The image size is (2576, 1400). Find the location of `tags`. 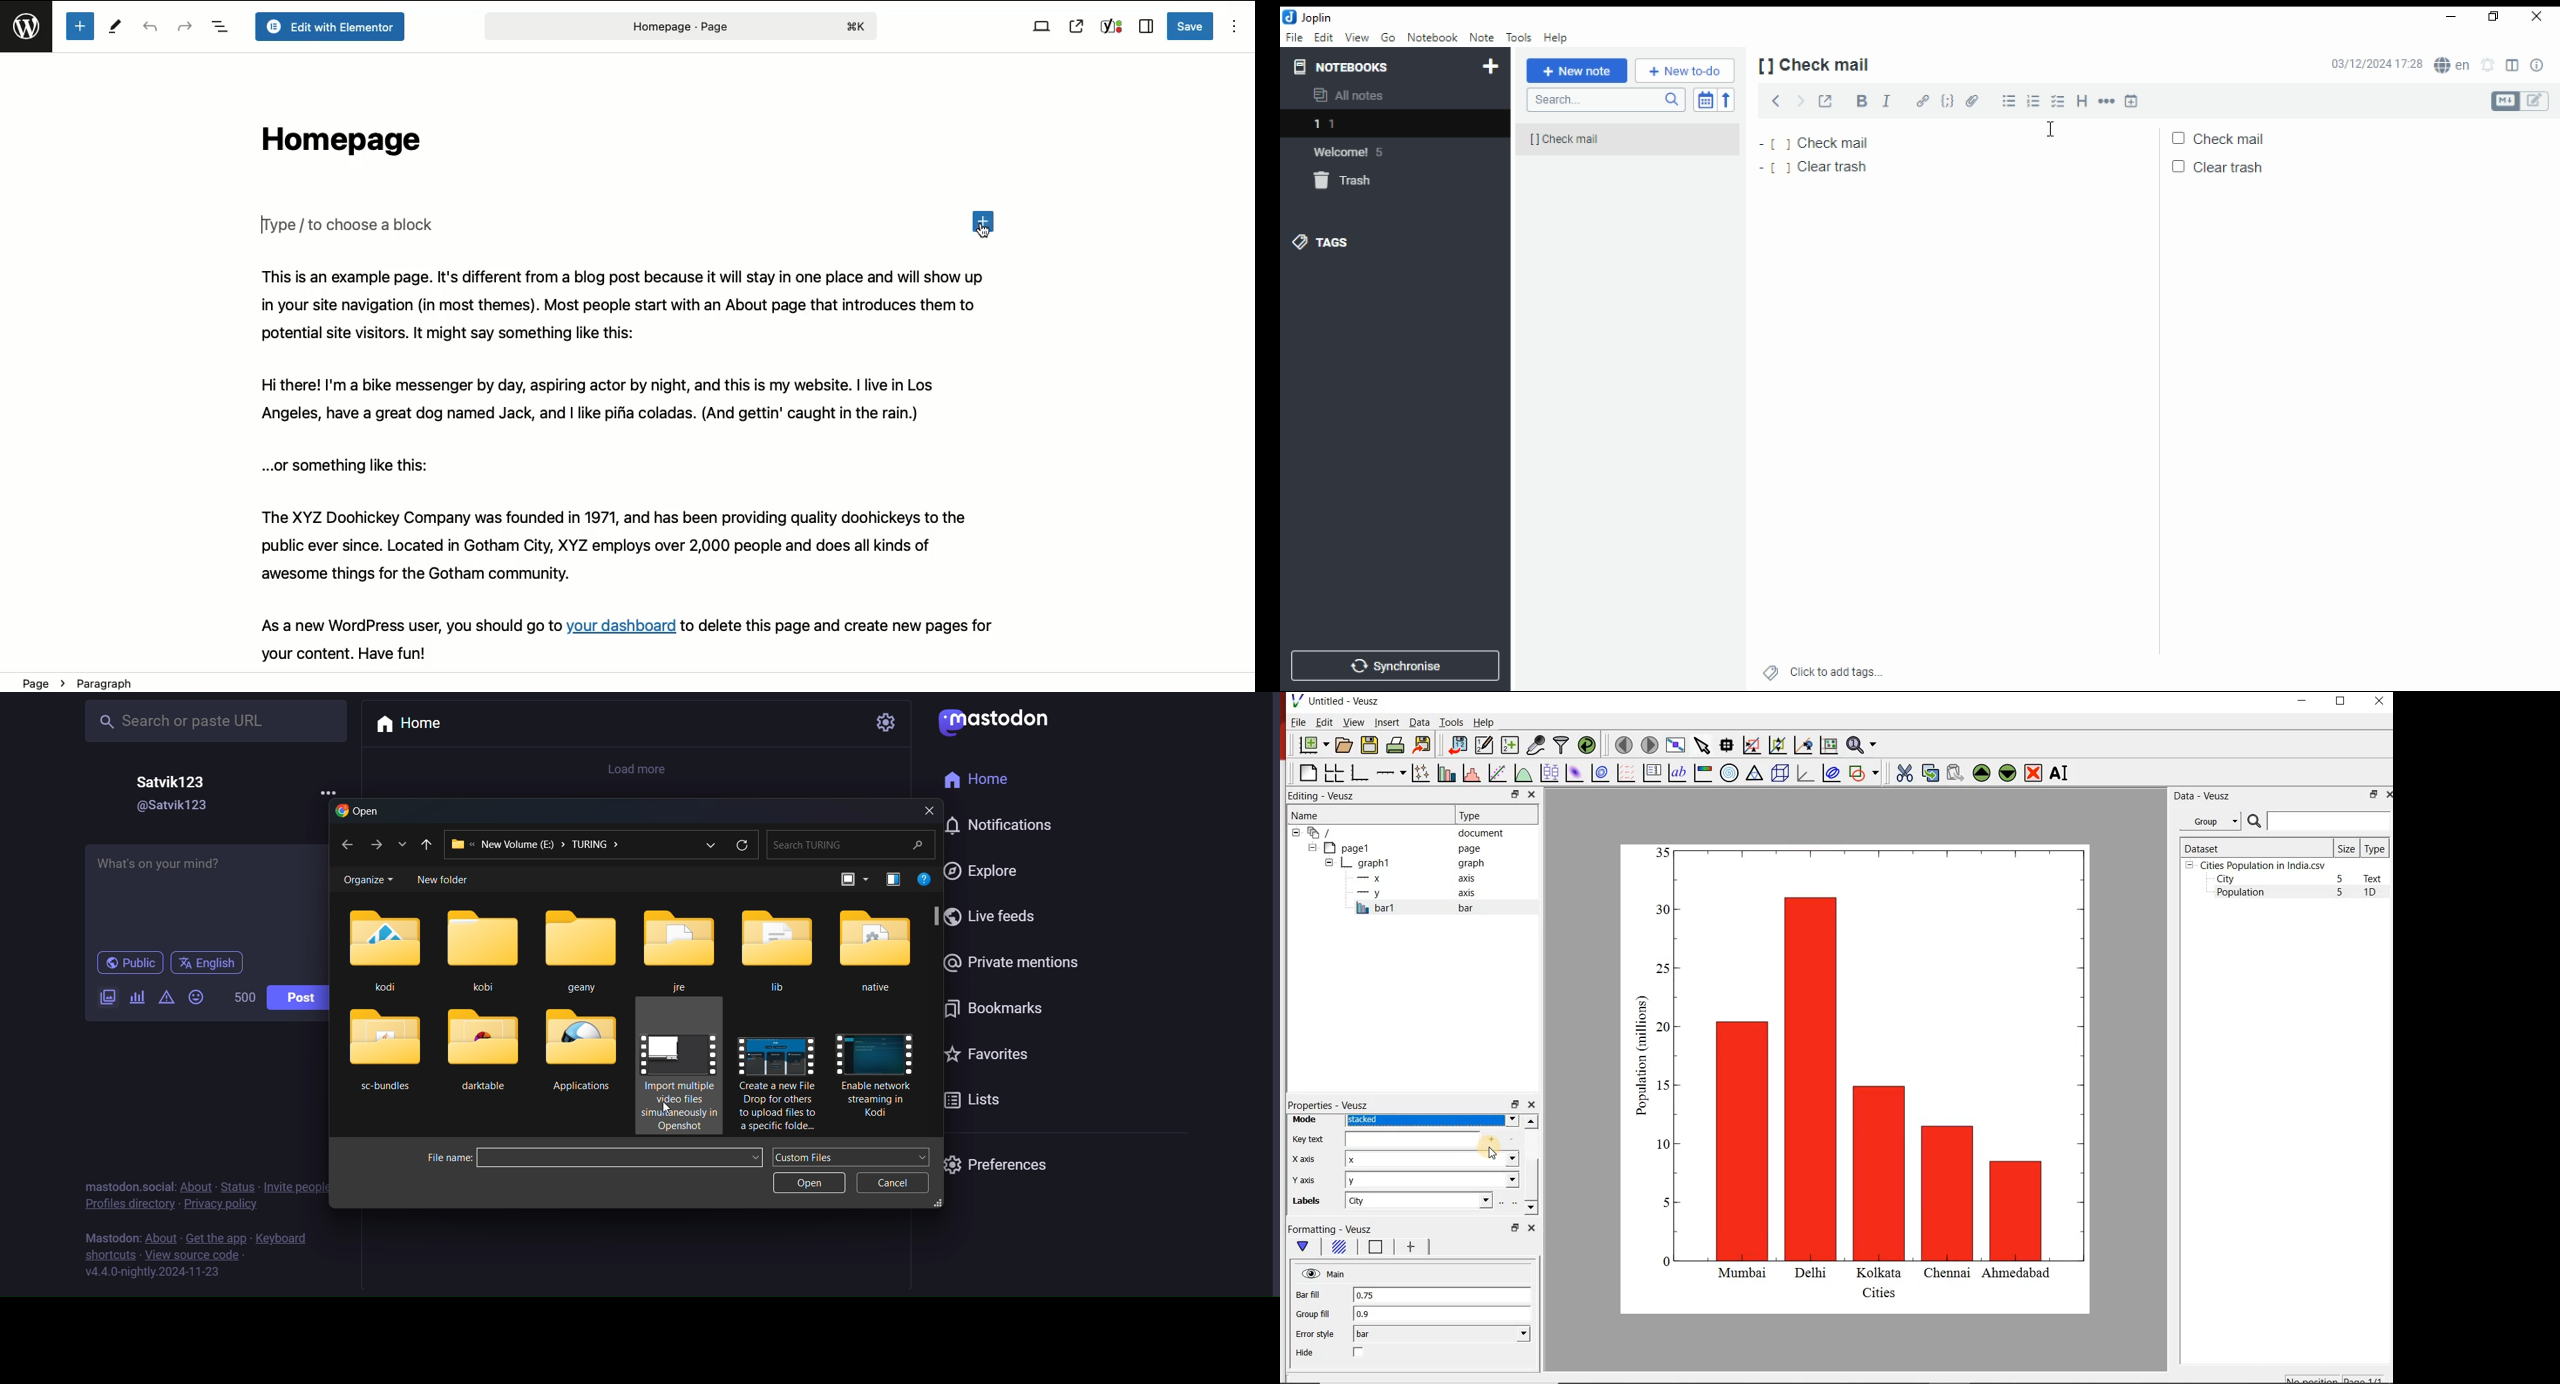

tags is located at coordinates (1332, 247).